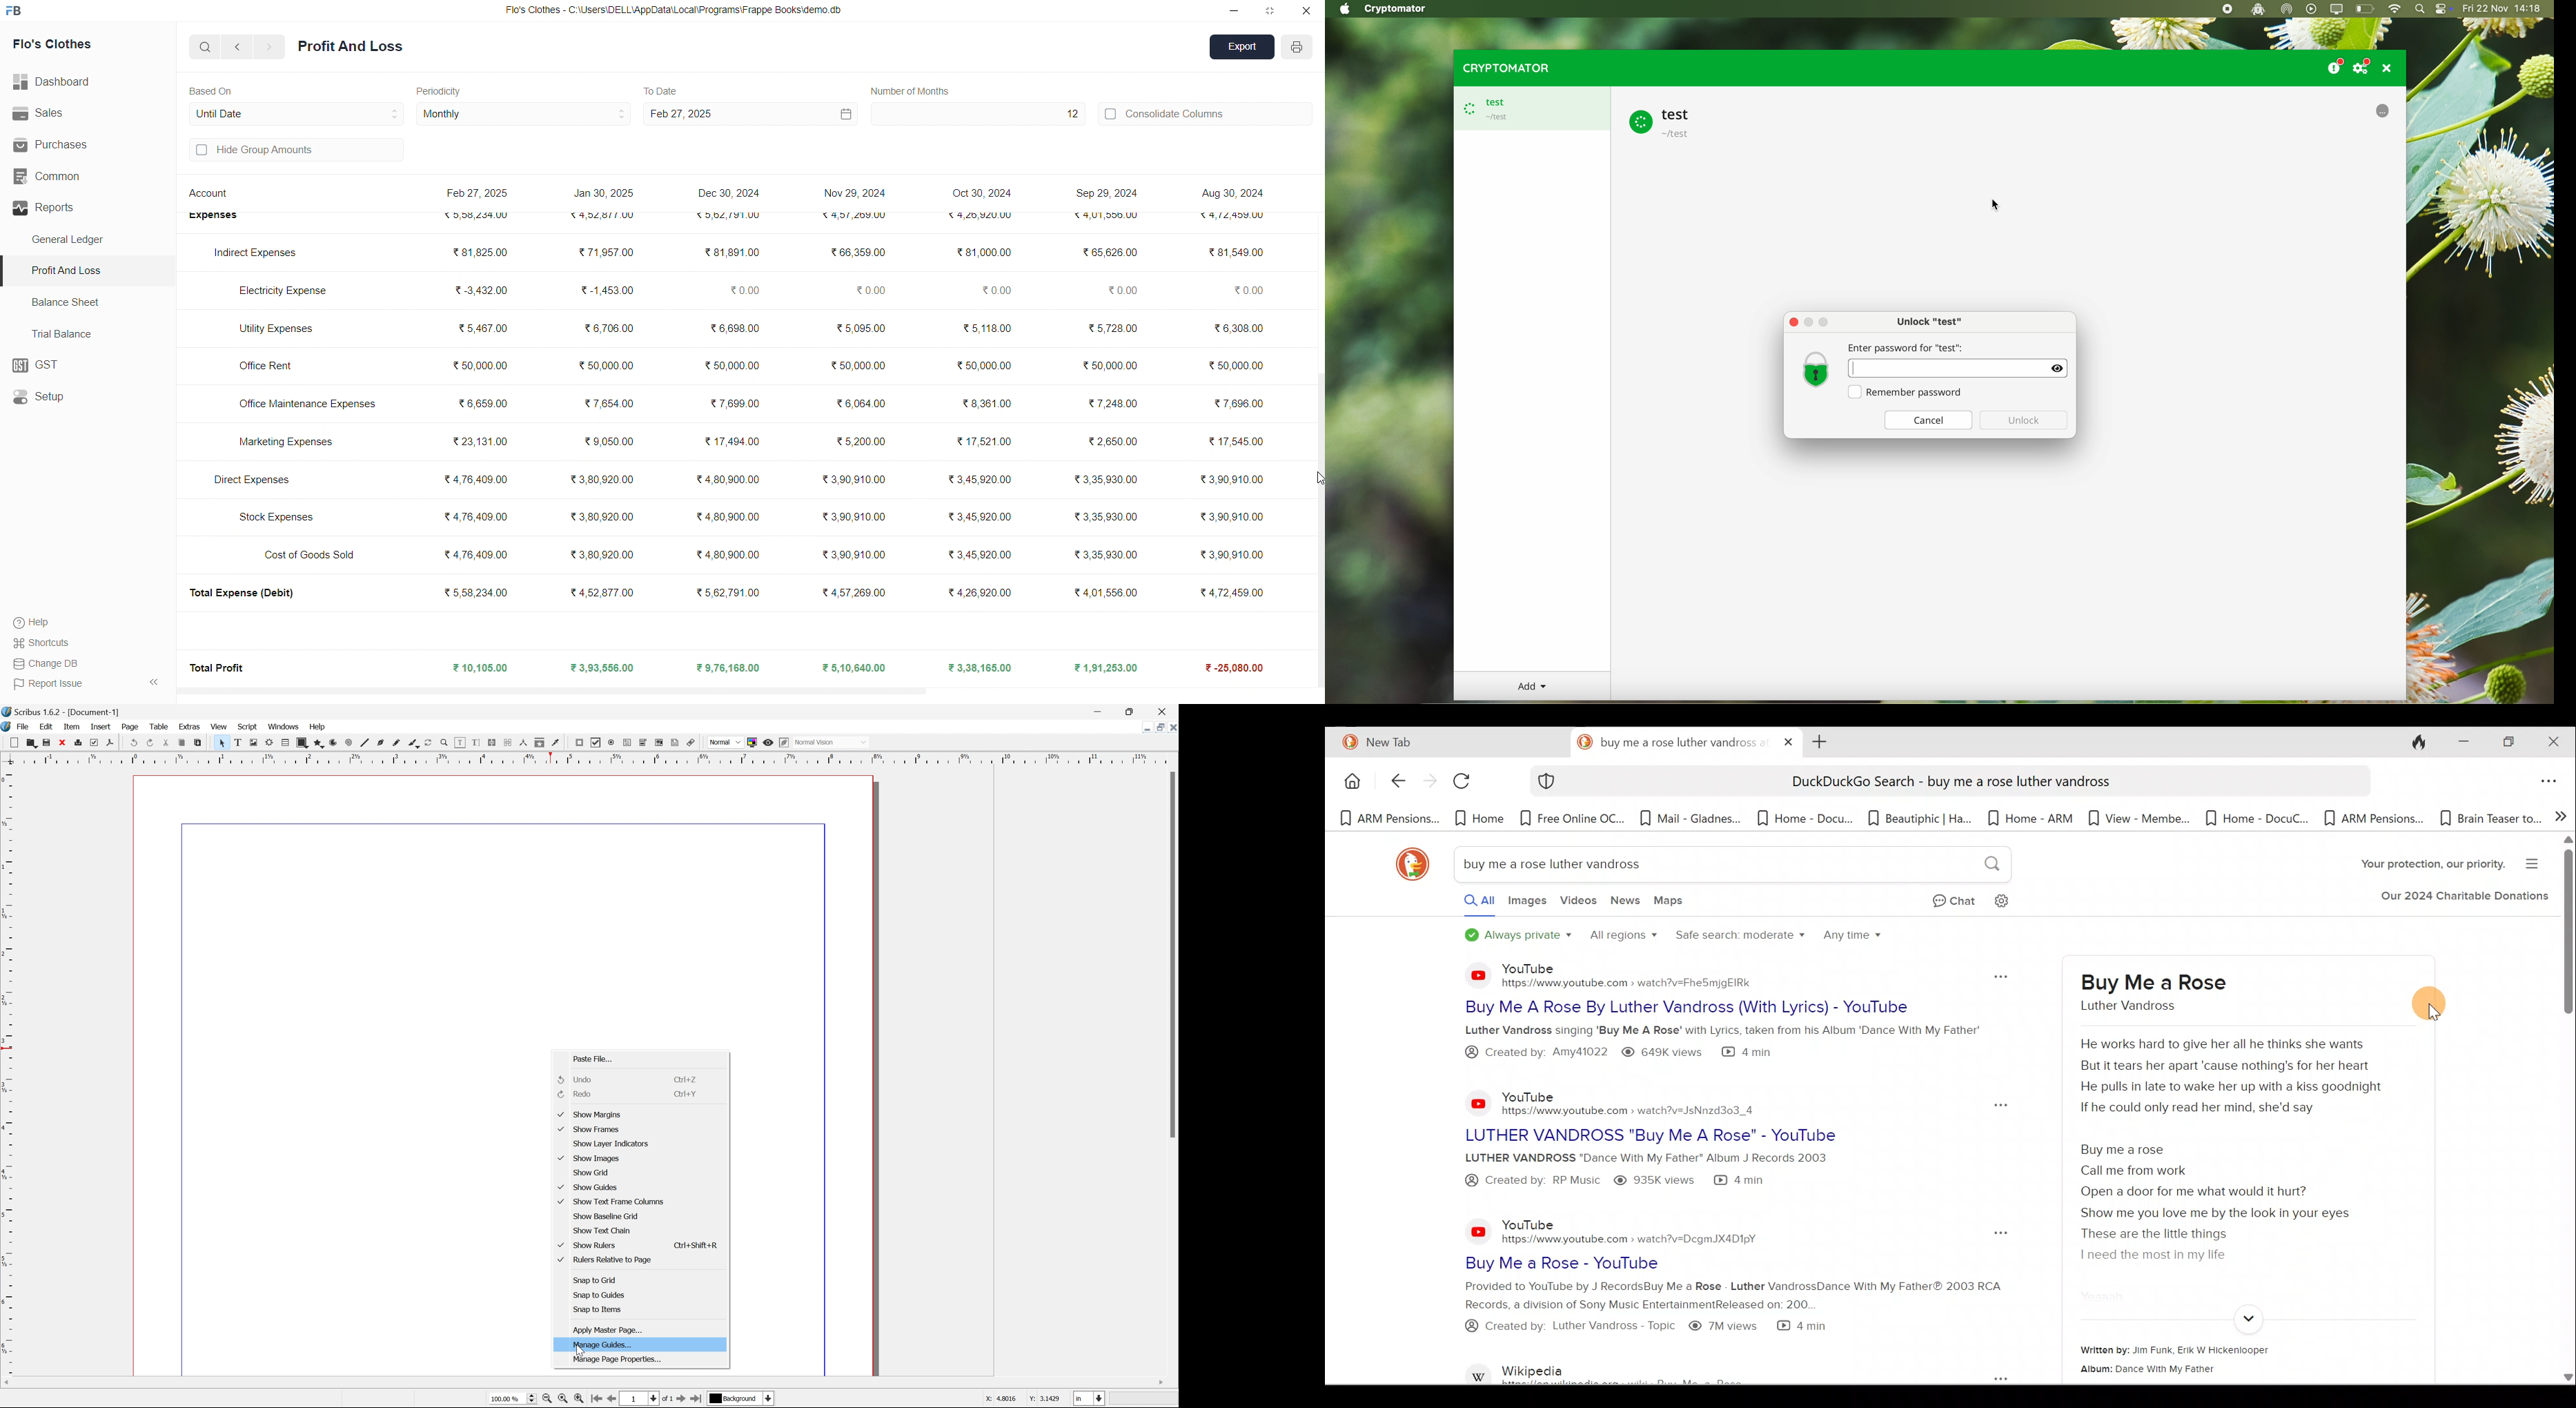 The image size is (2576, 1428). What do you see at coordinates (598, 1281) in the screenshot?
I see `snap to grid` at bounding box center [598, 1281].